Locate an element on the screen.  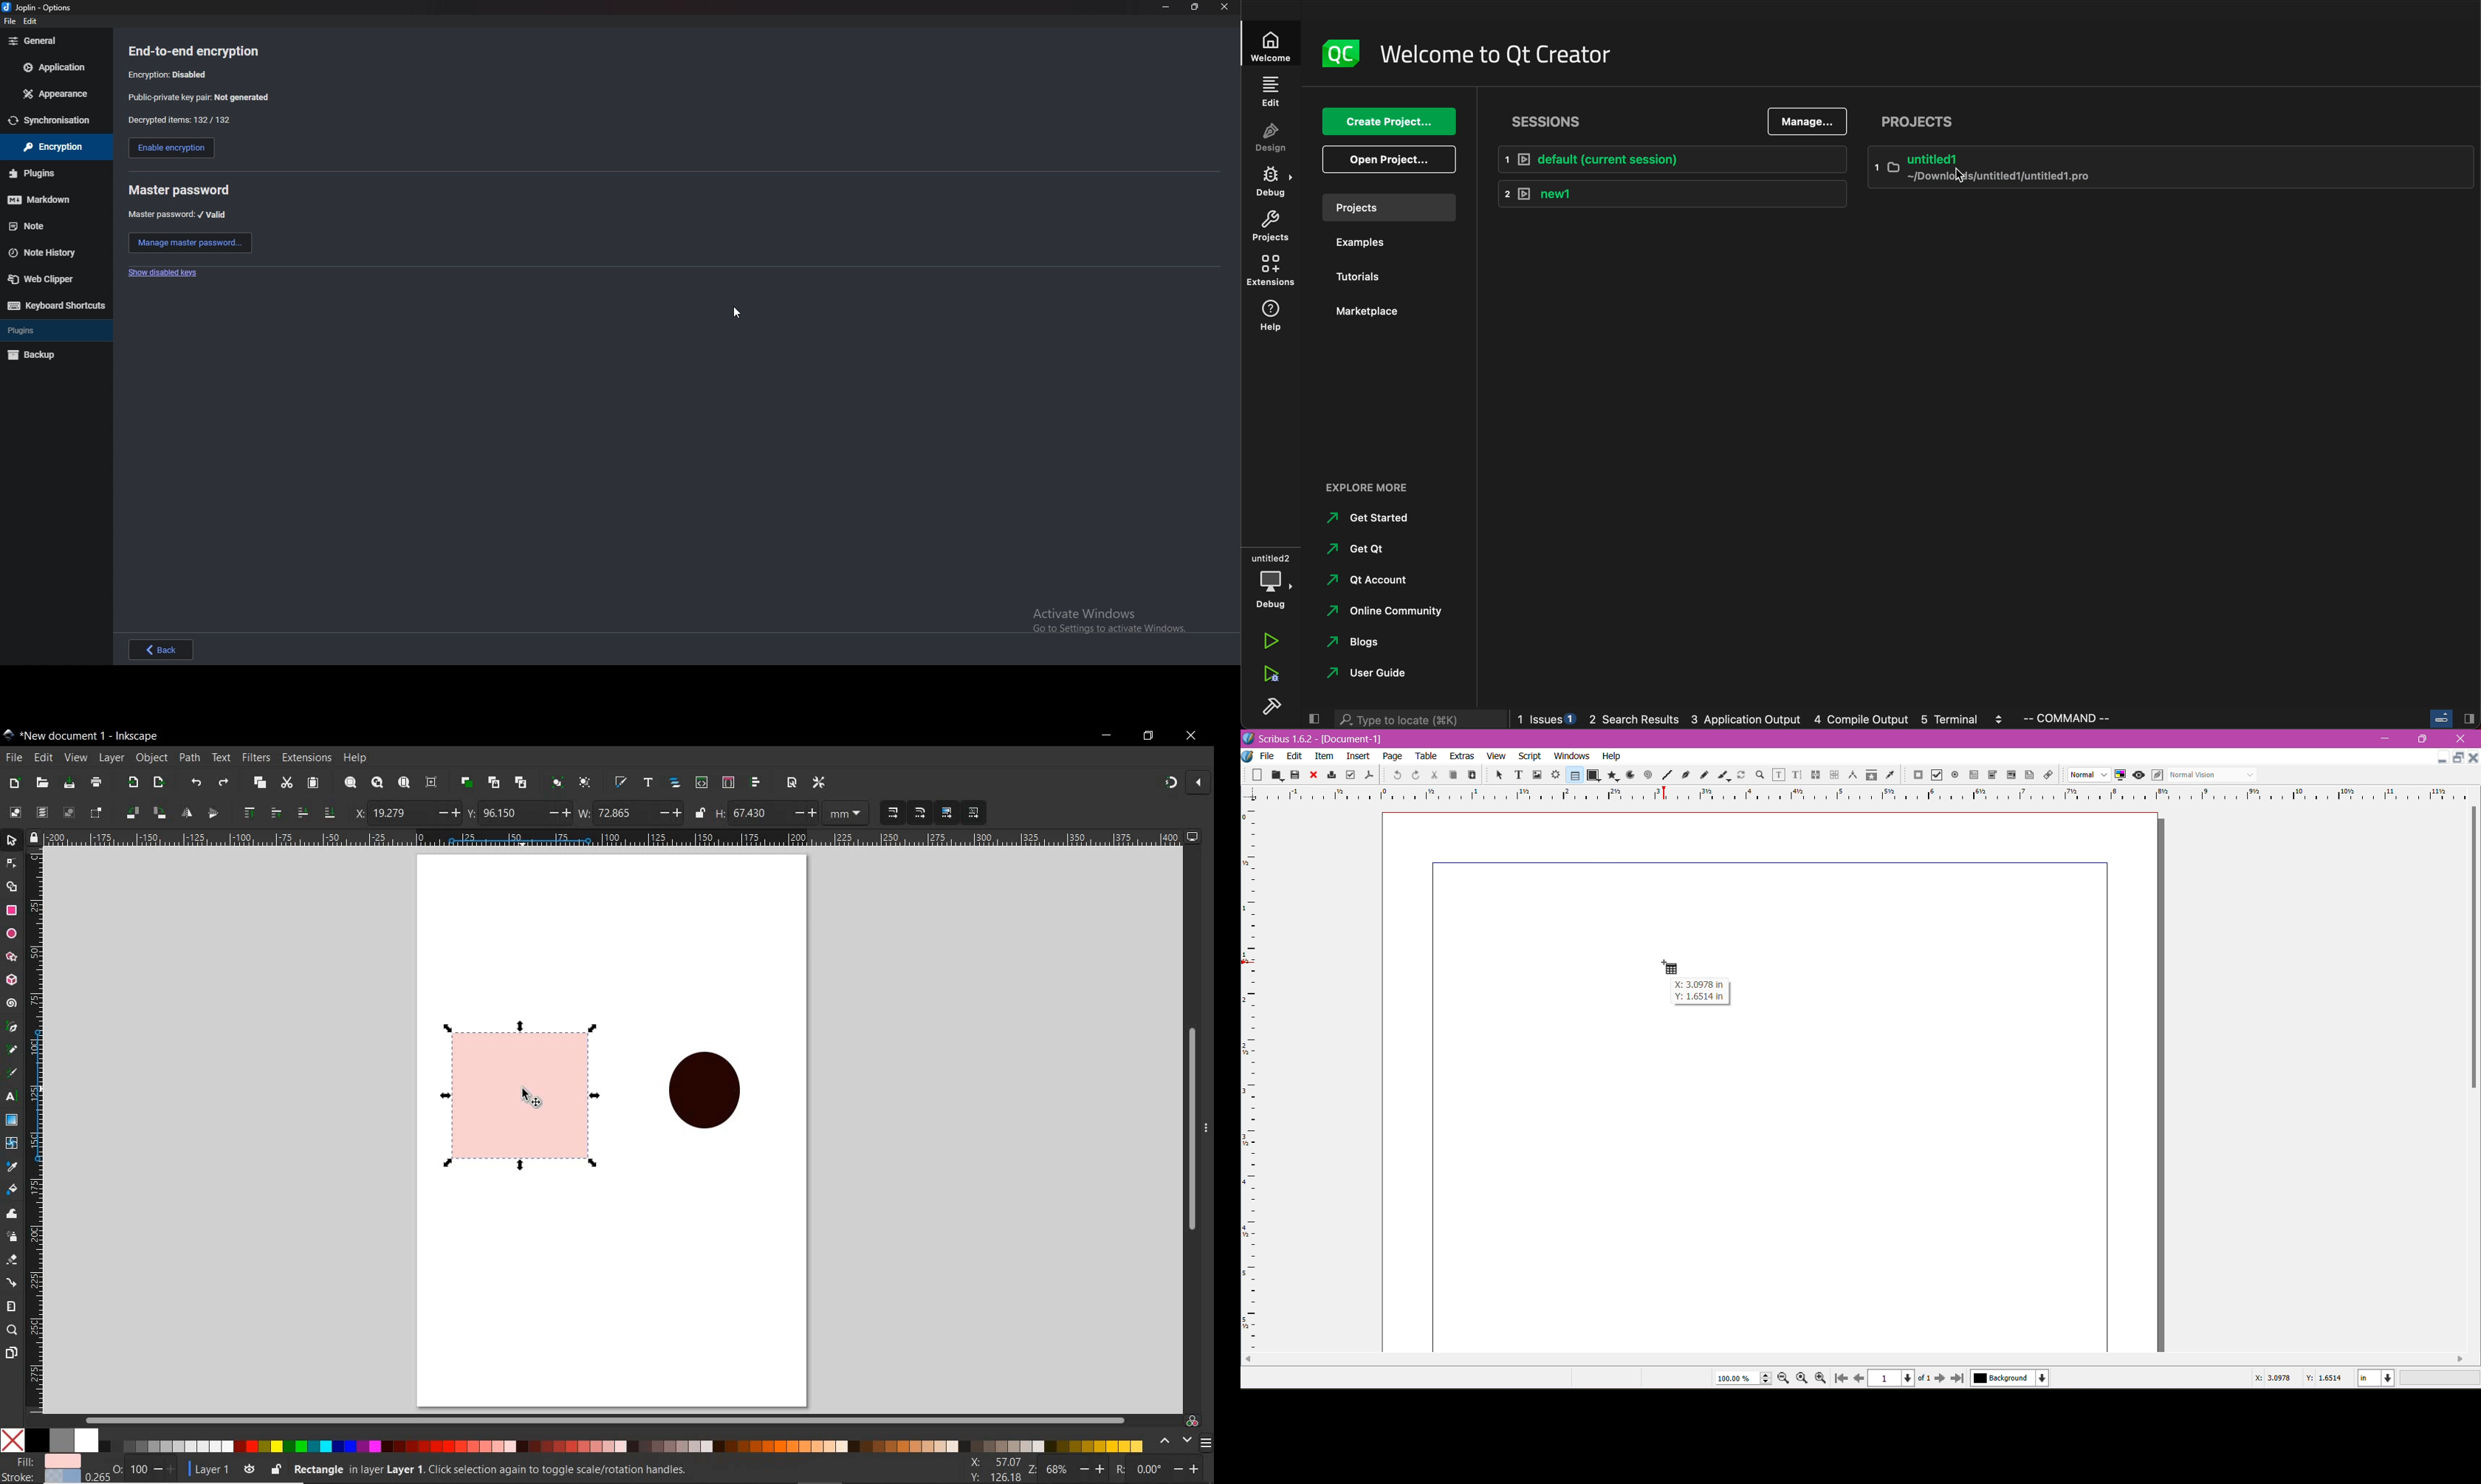
Help is located at coordinates (1611, 757).